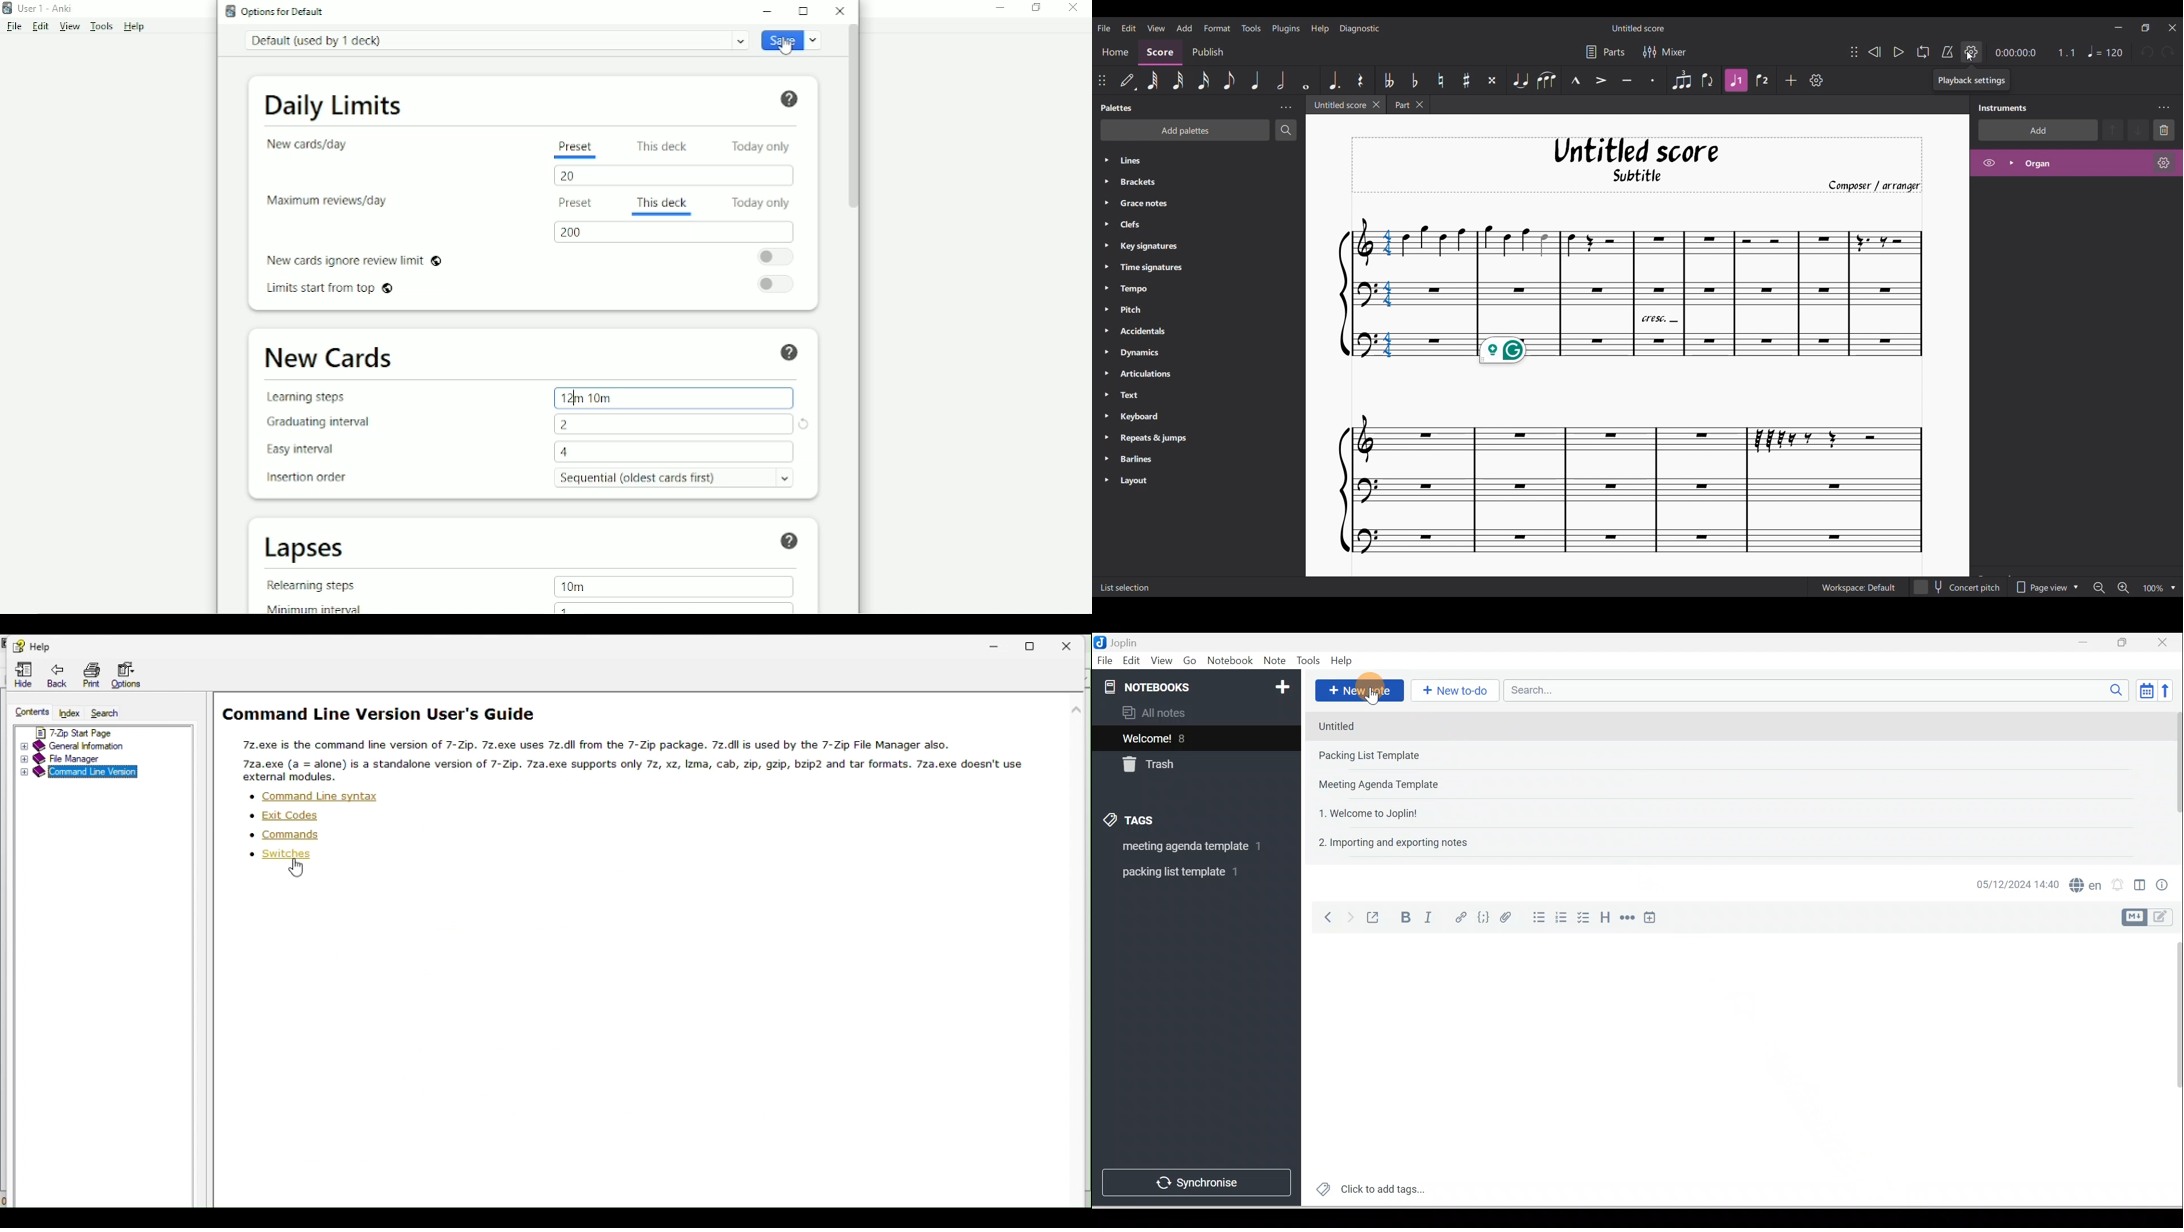  What do you see at coordinates (1410, 841) in the screenshot?
I see `Note 5` at bounding box center [1410, 841].